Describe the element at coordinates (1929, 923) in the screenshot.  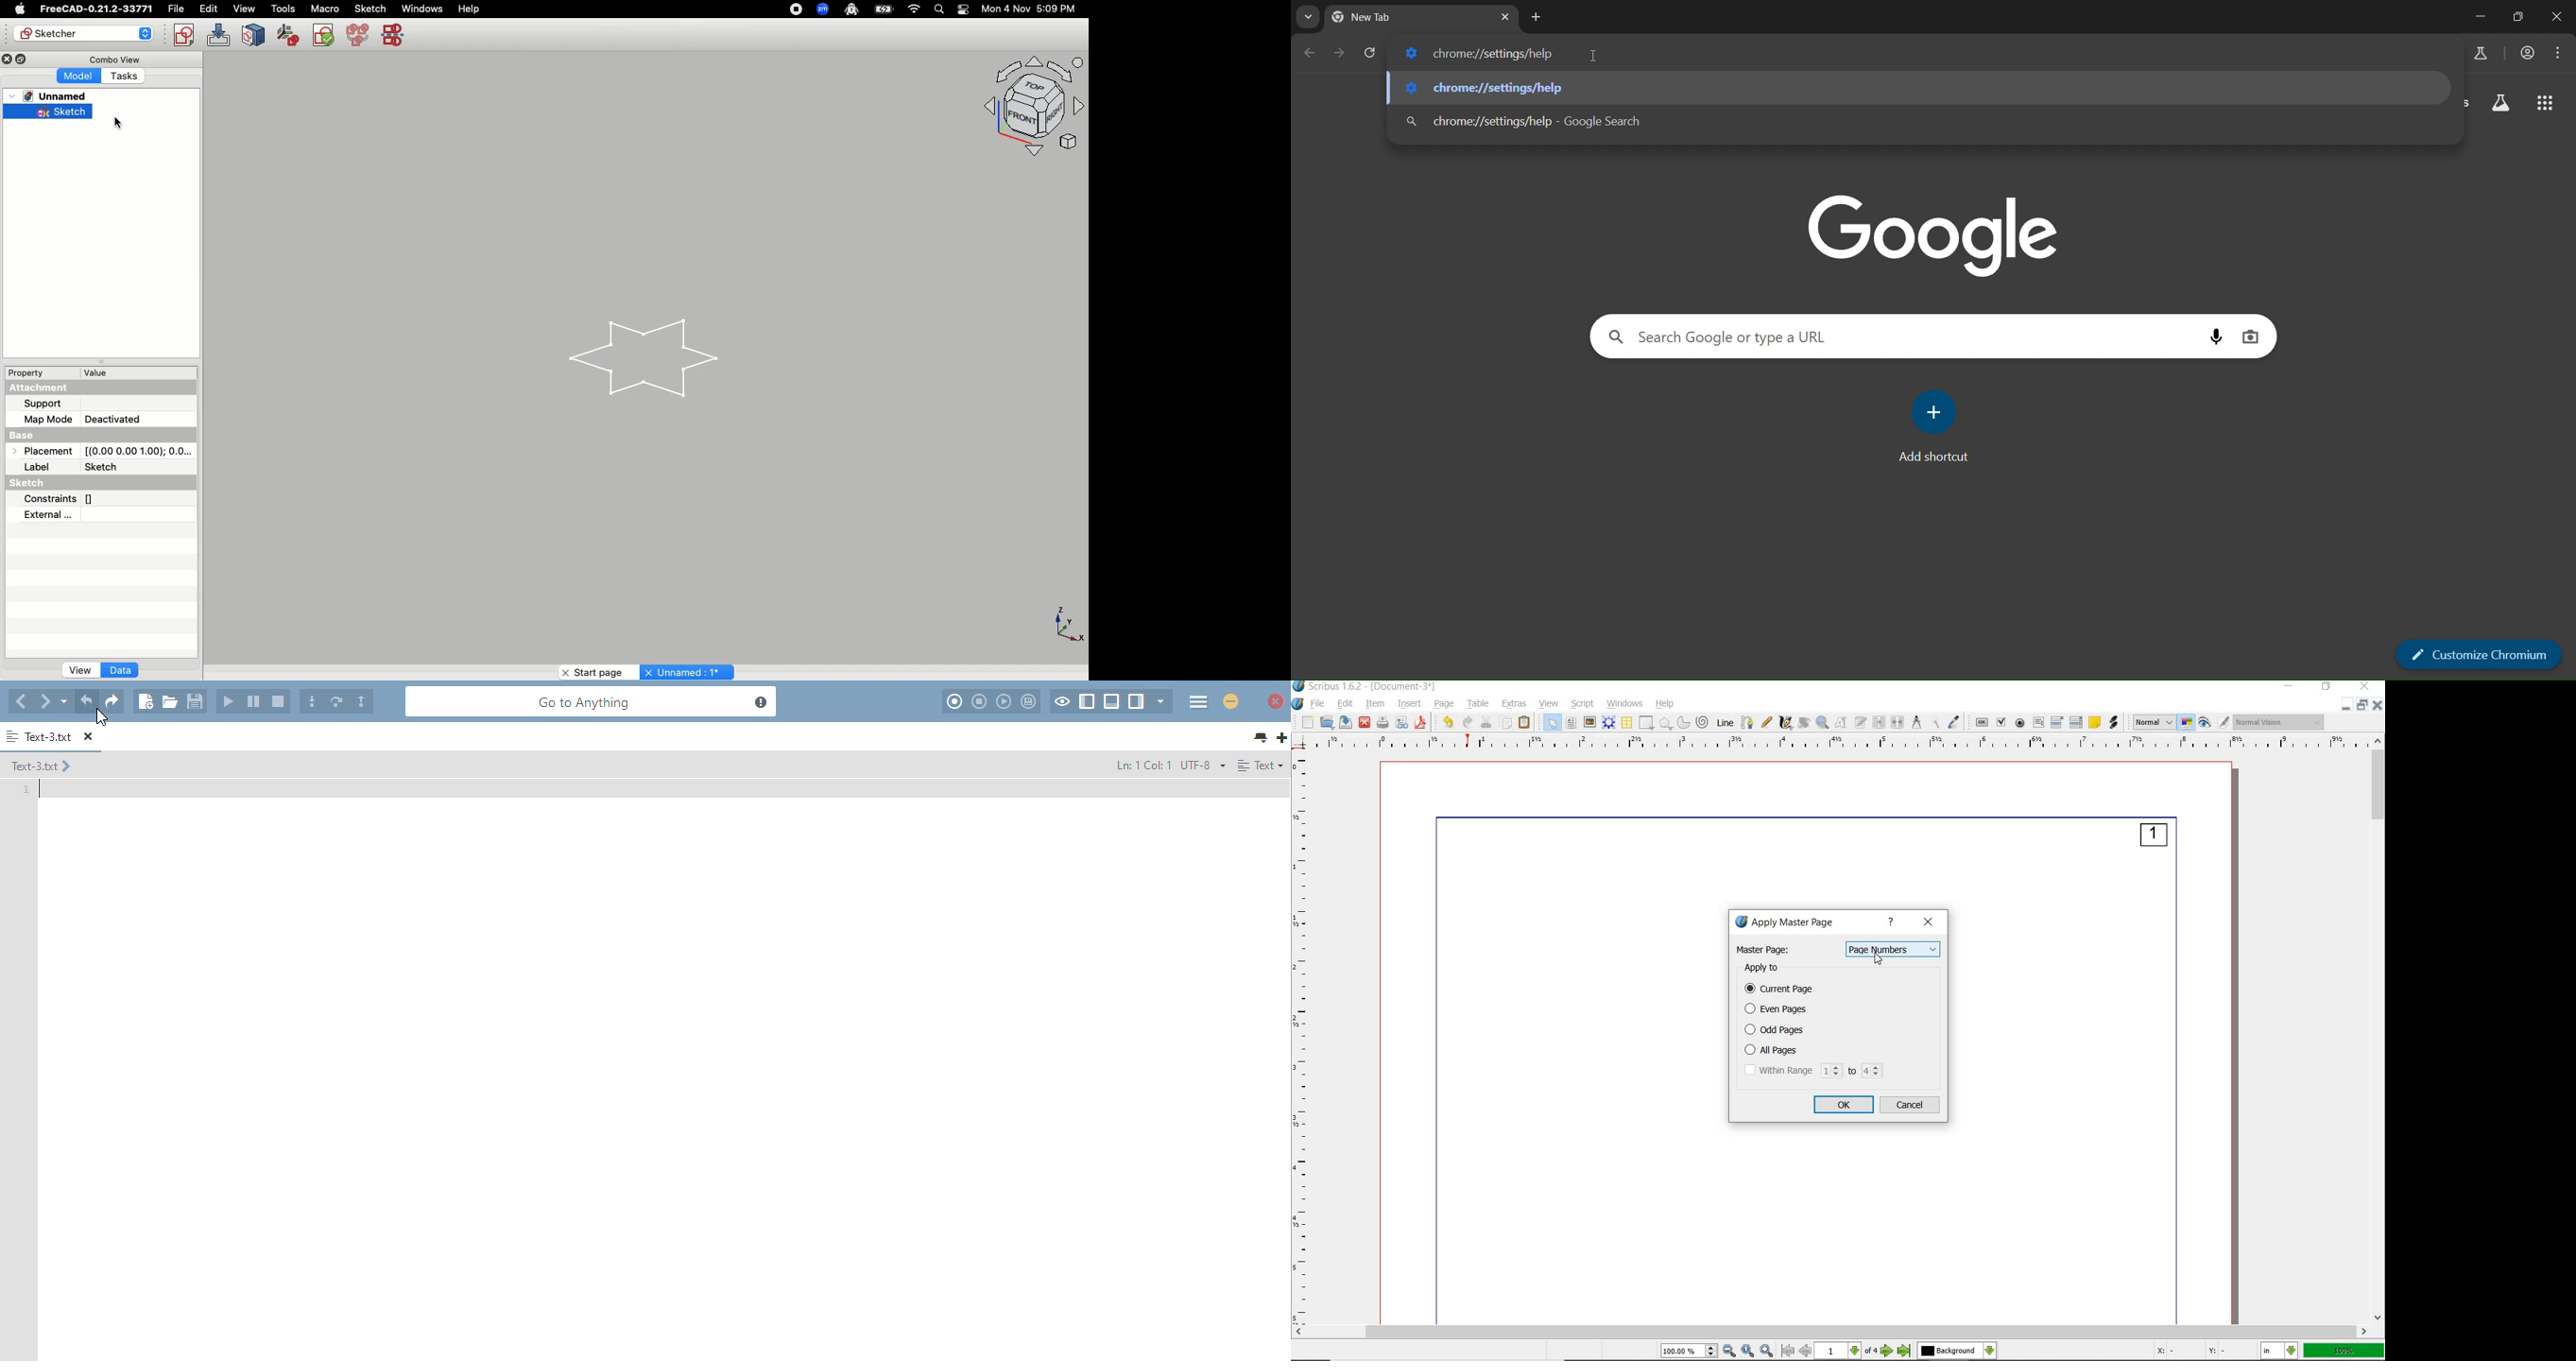
I see `close` at that location.